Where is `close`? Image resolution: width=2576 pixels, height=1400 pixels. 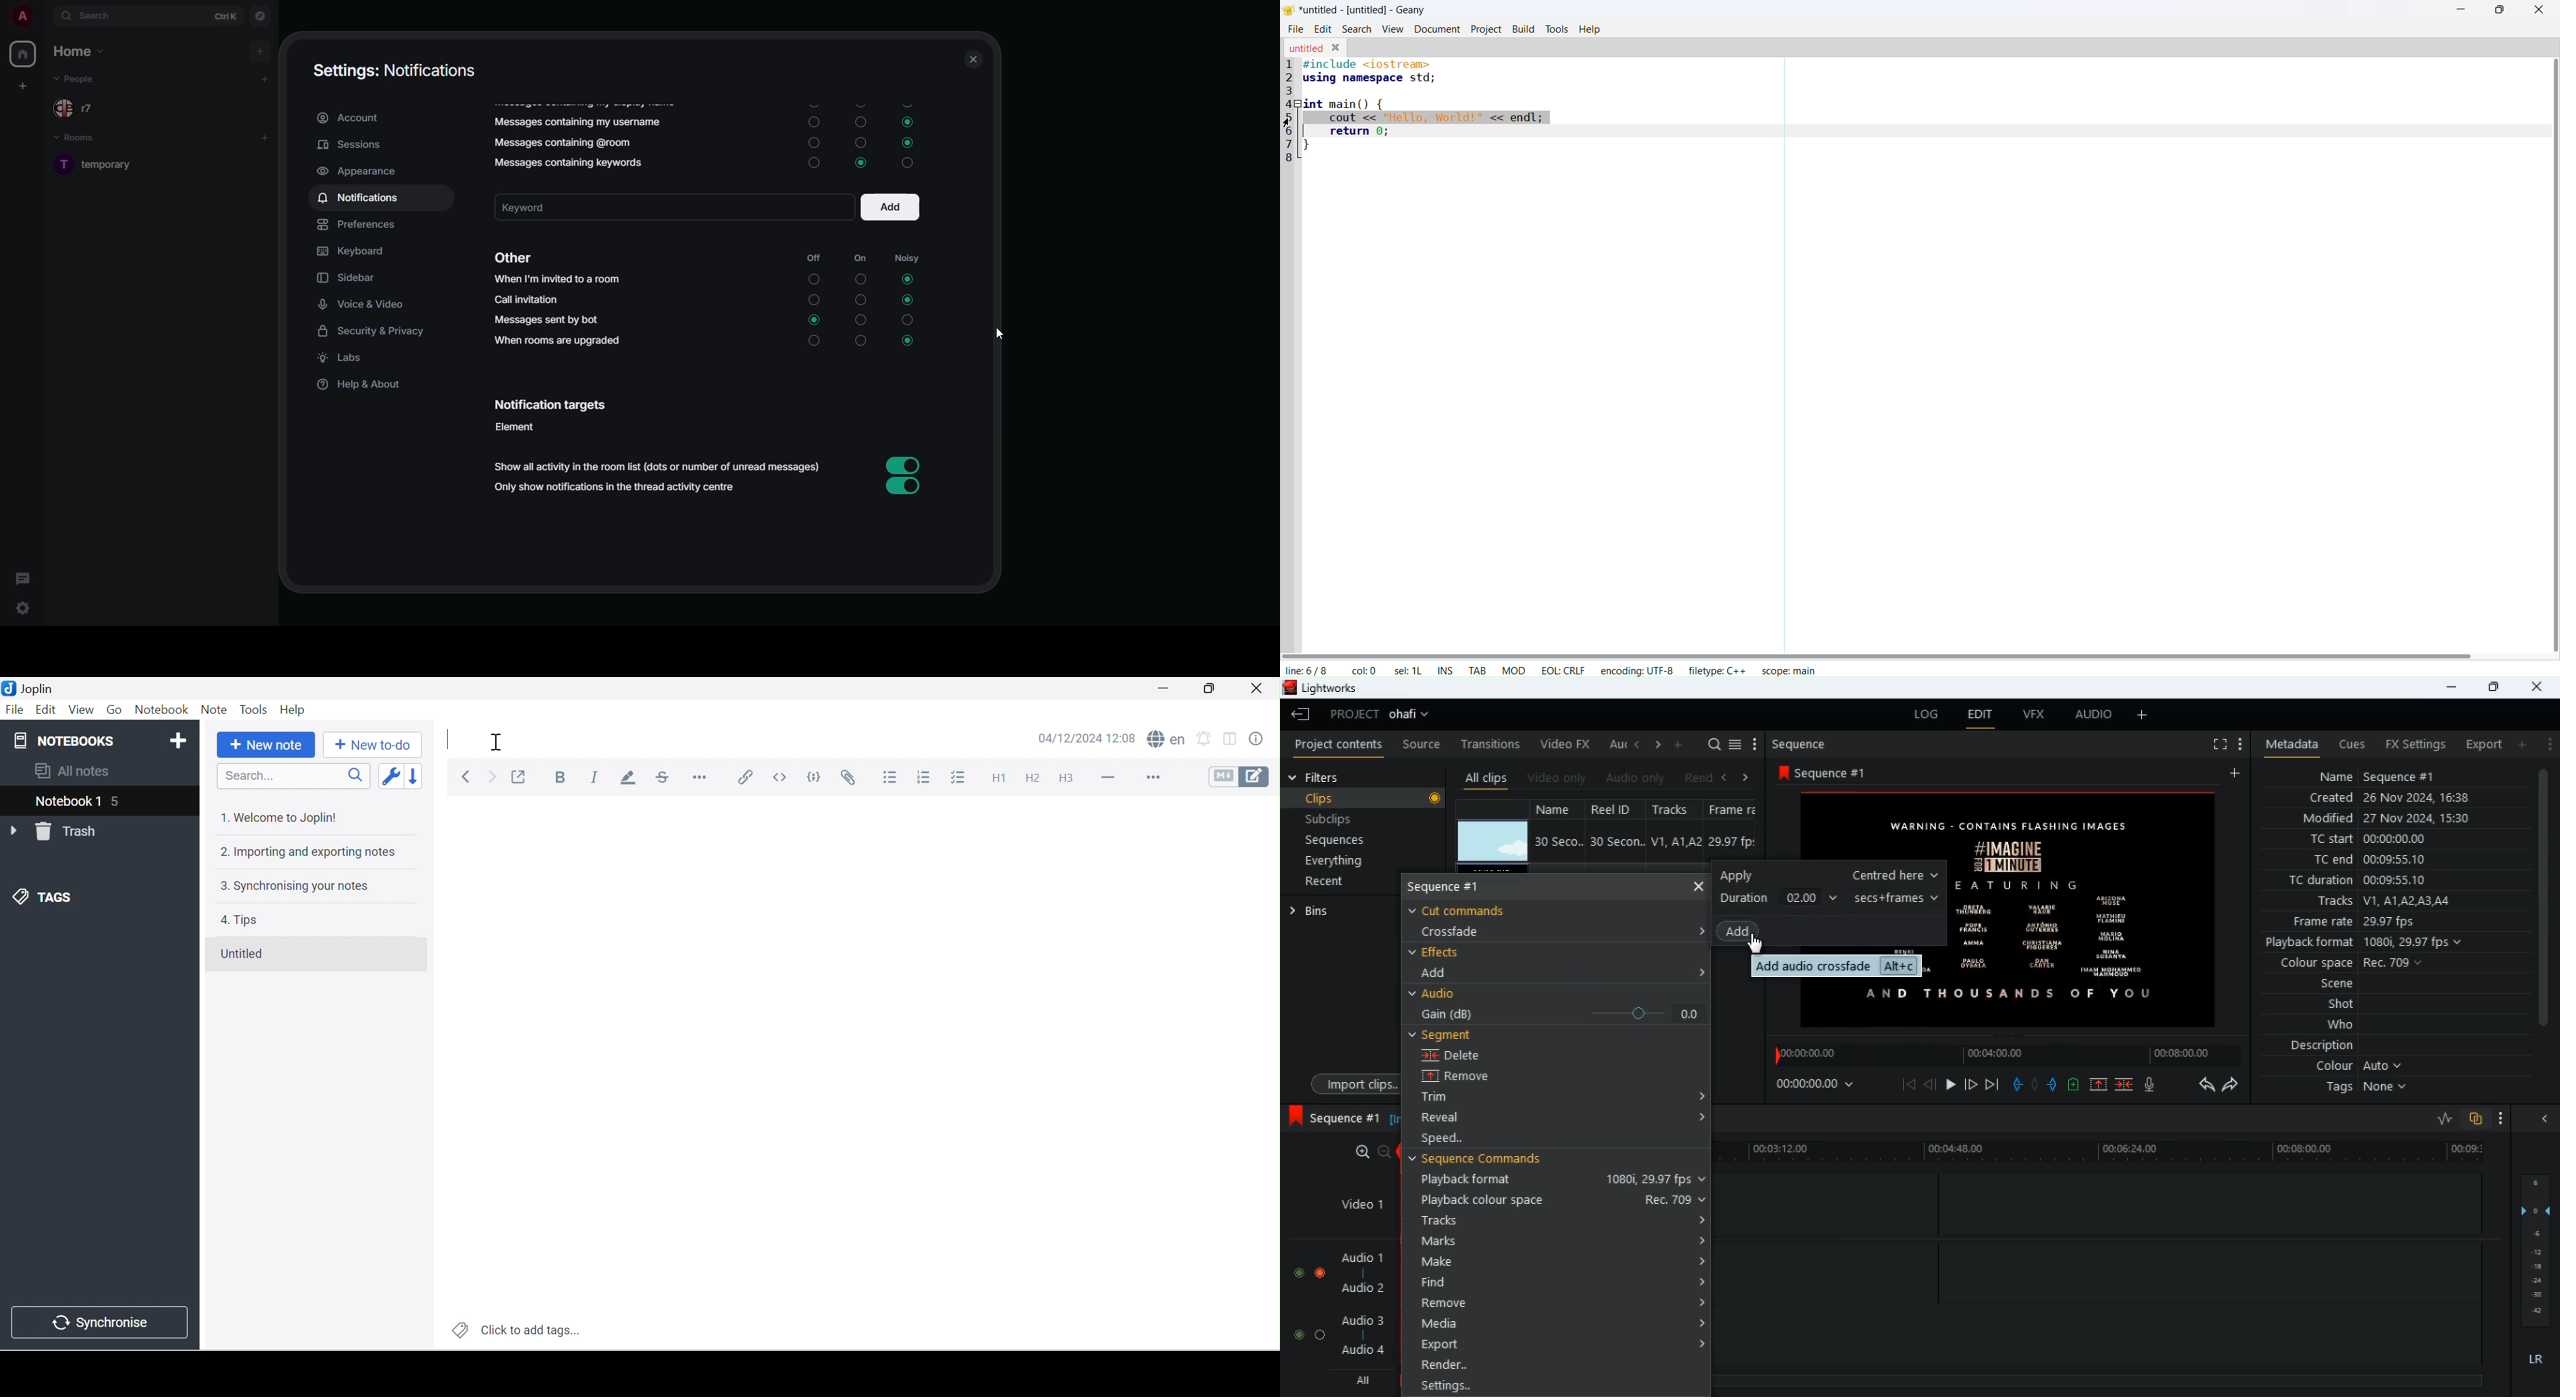 close is located at coordinates (1698, 885).